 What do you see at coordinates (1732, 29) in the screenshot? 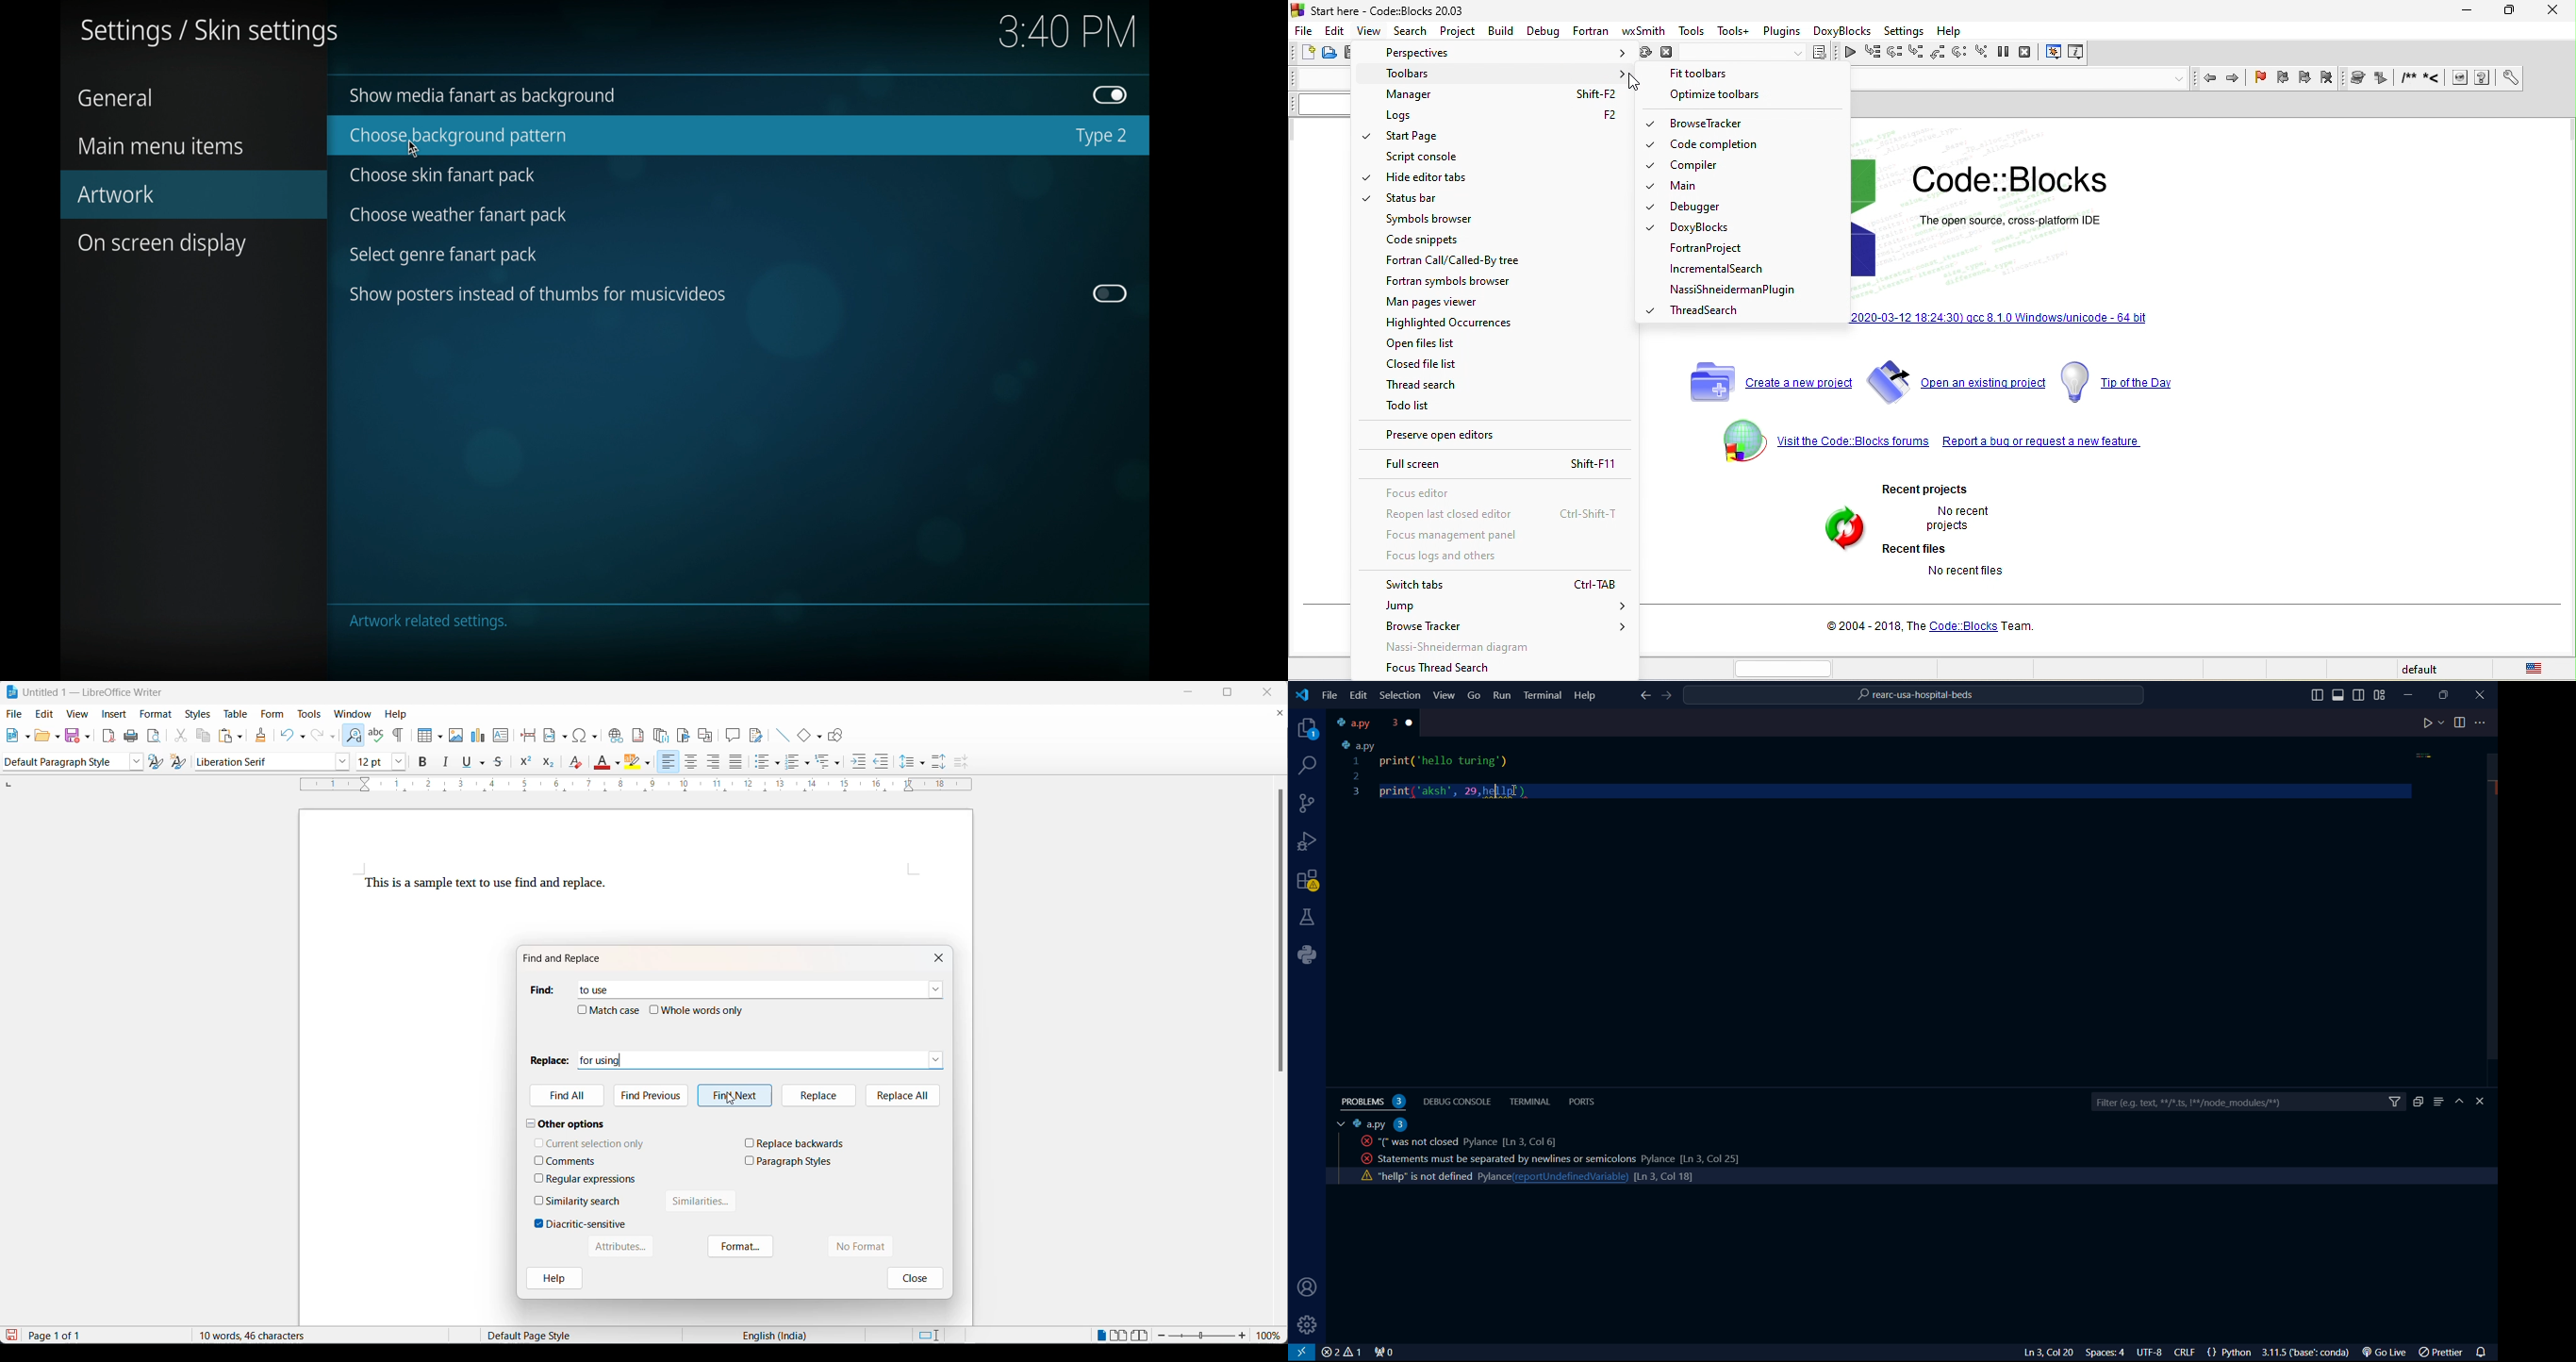
I see `tools+` at bounding box center [1732, 29].